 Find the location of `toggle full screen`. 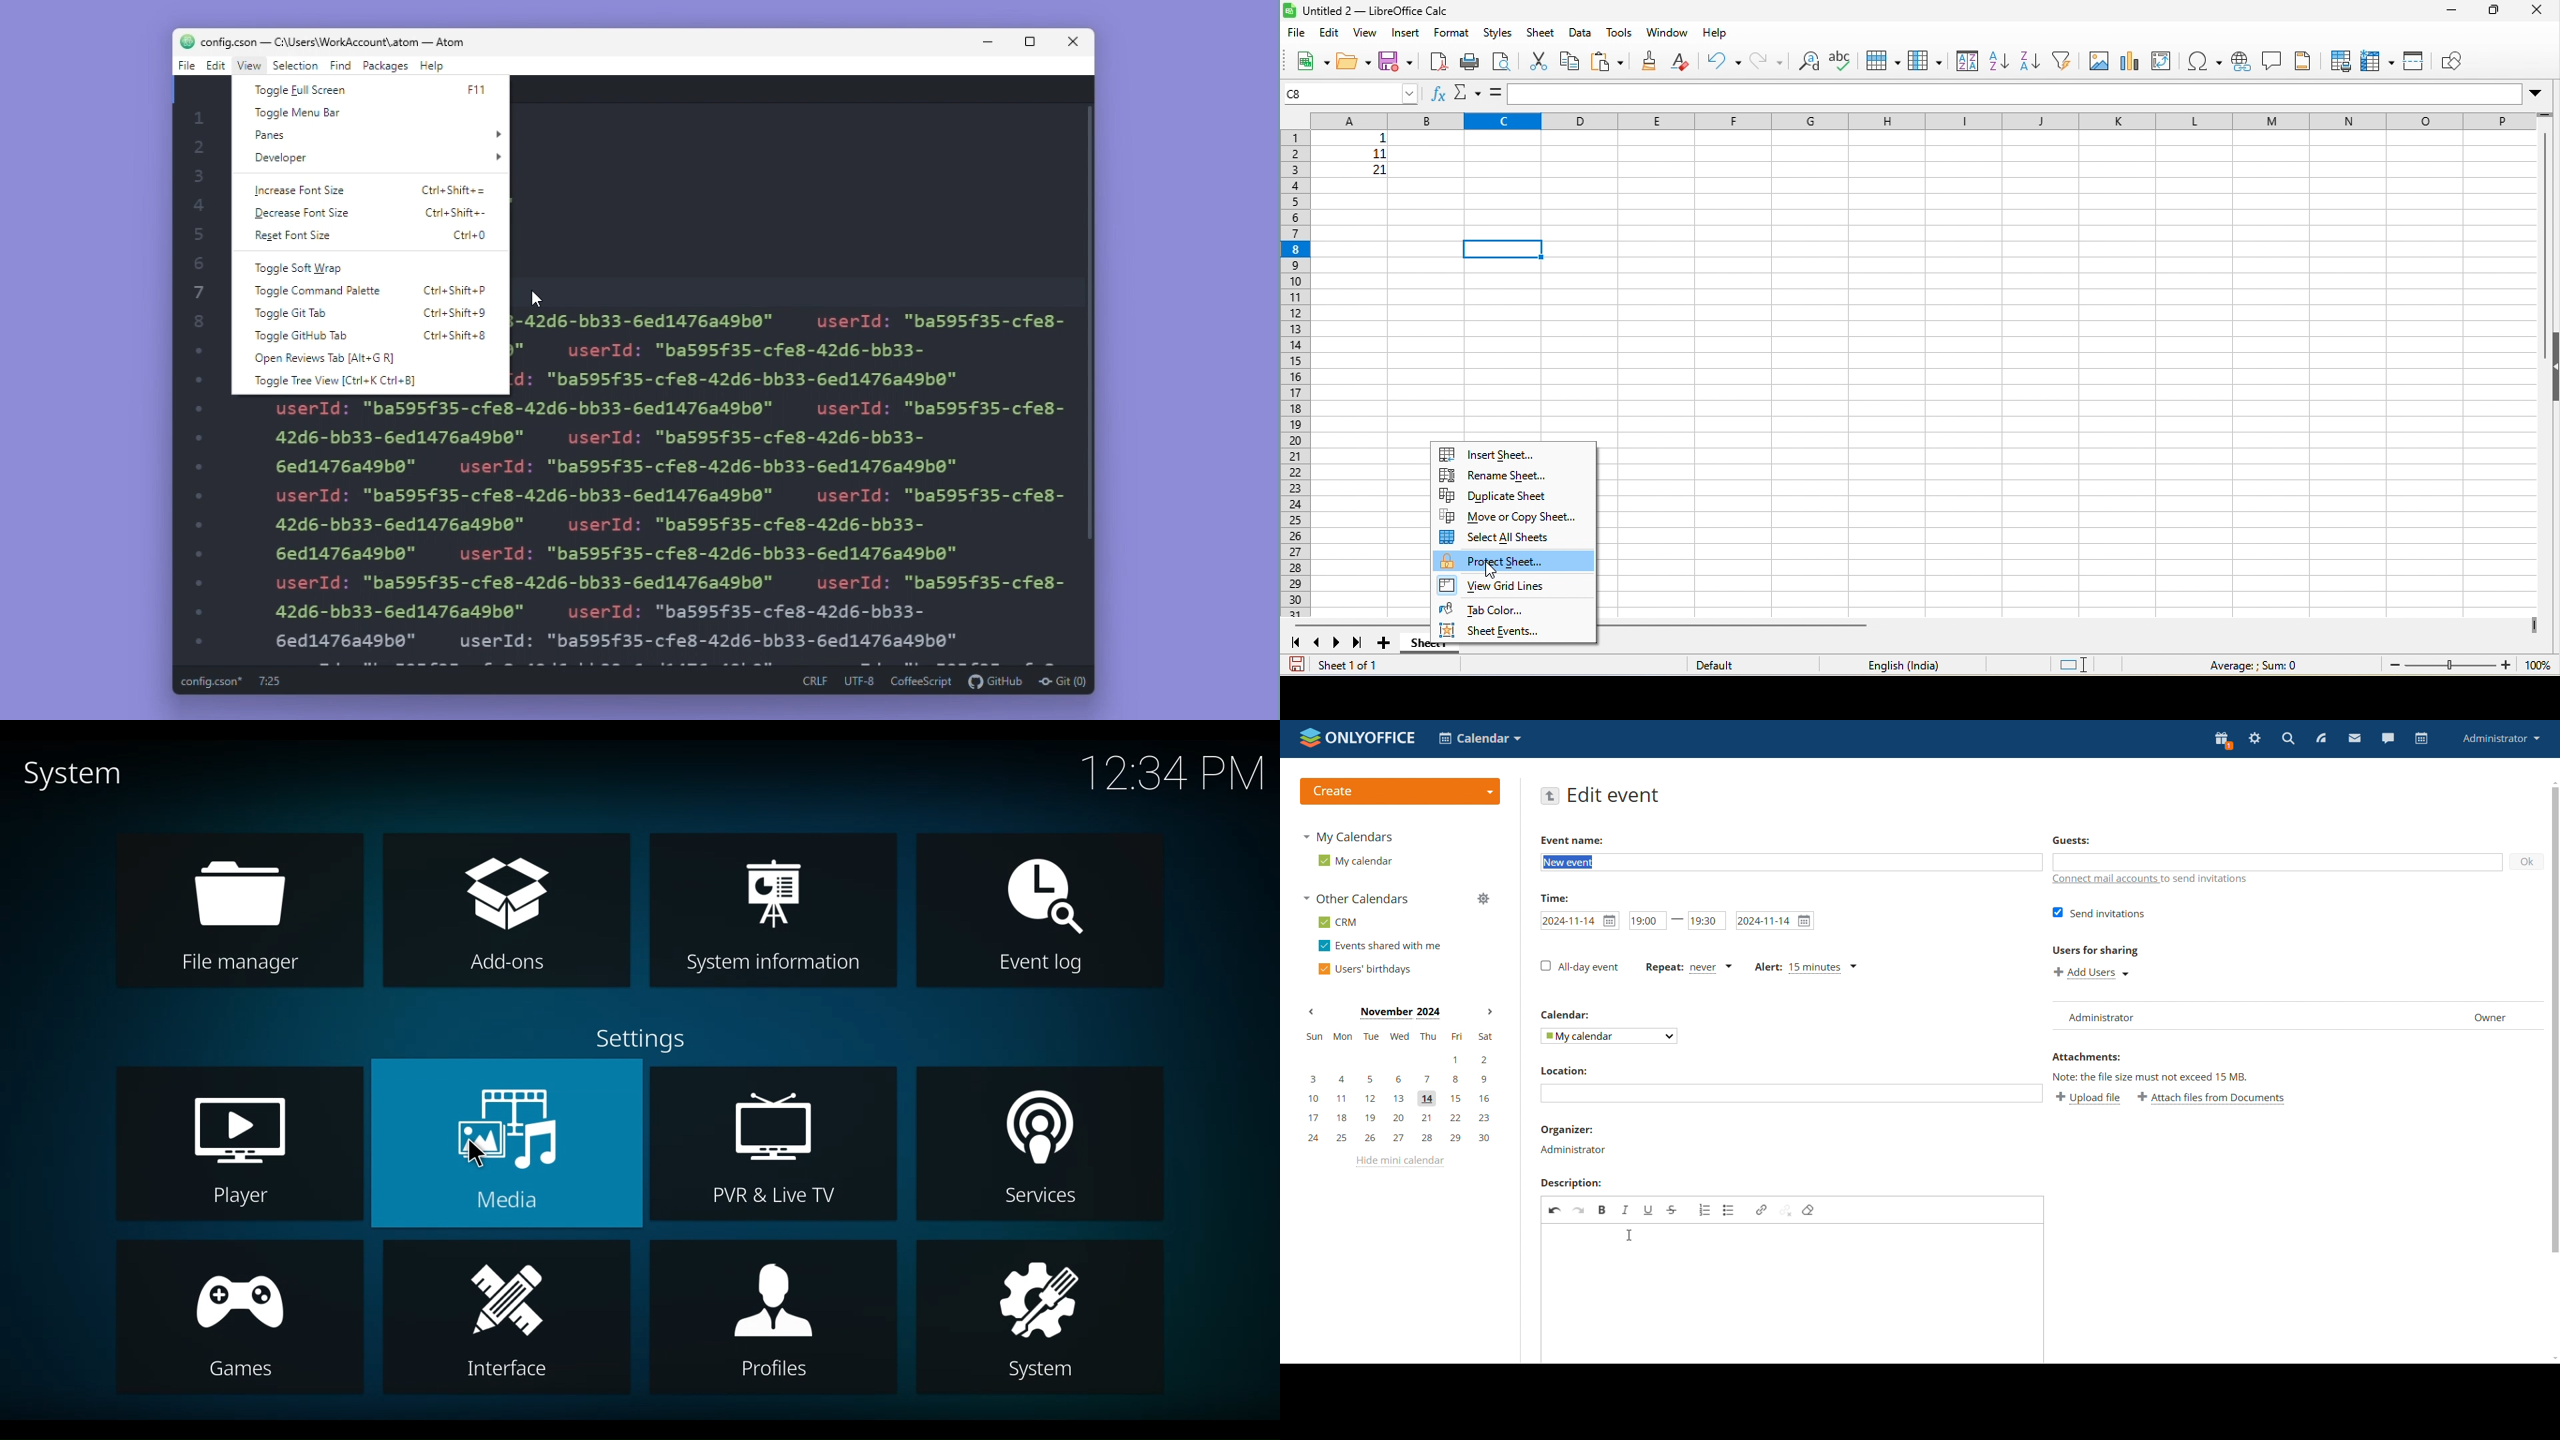

toggle full screen is located at coordinates (306, 89).